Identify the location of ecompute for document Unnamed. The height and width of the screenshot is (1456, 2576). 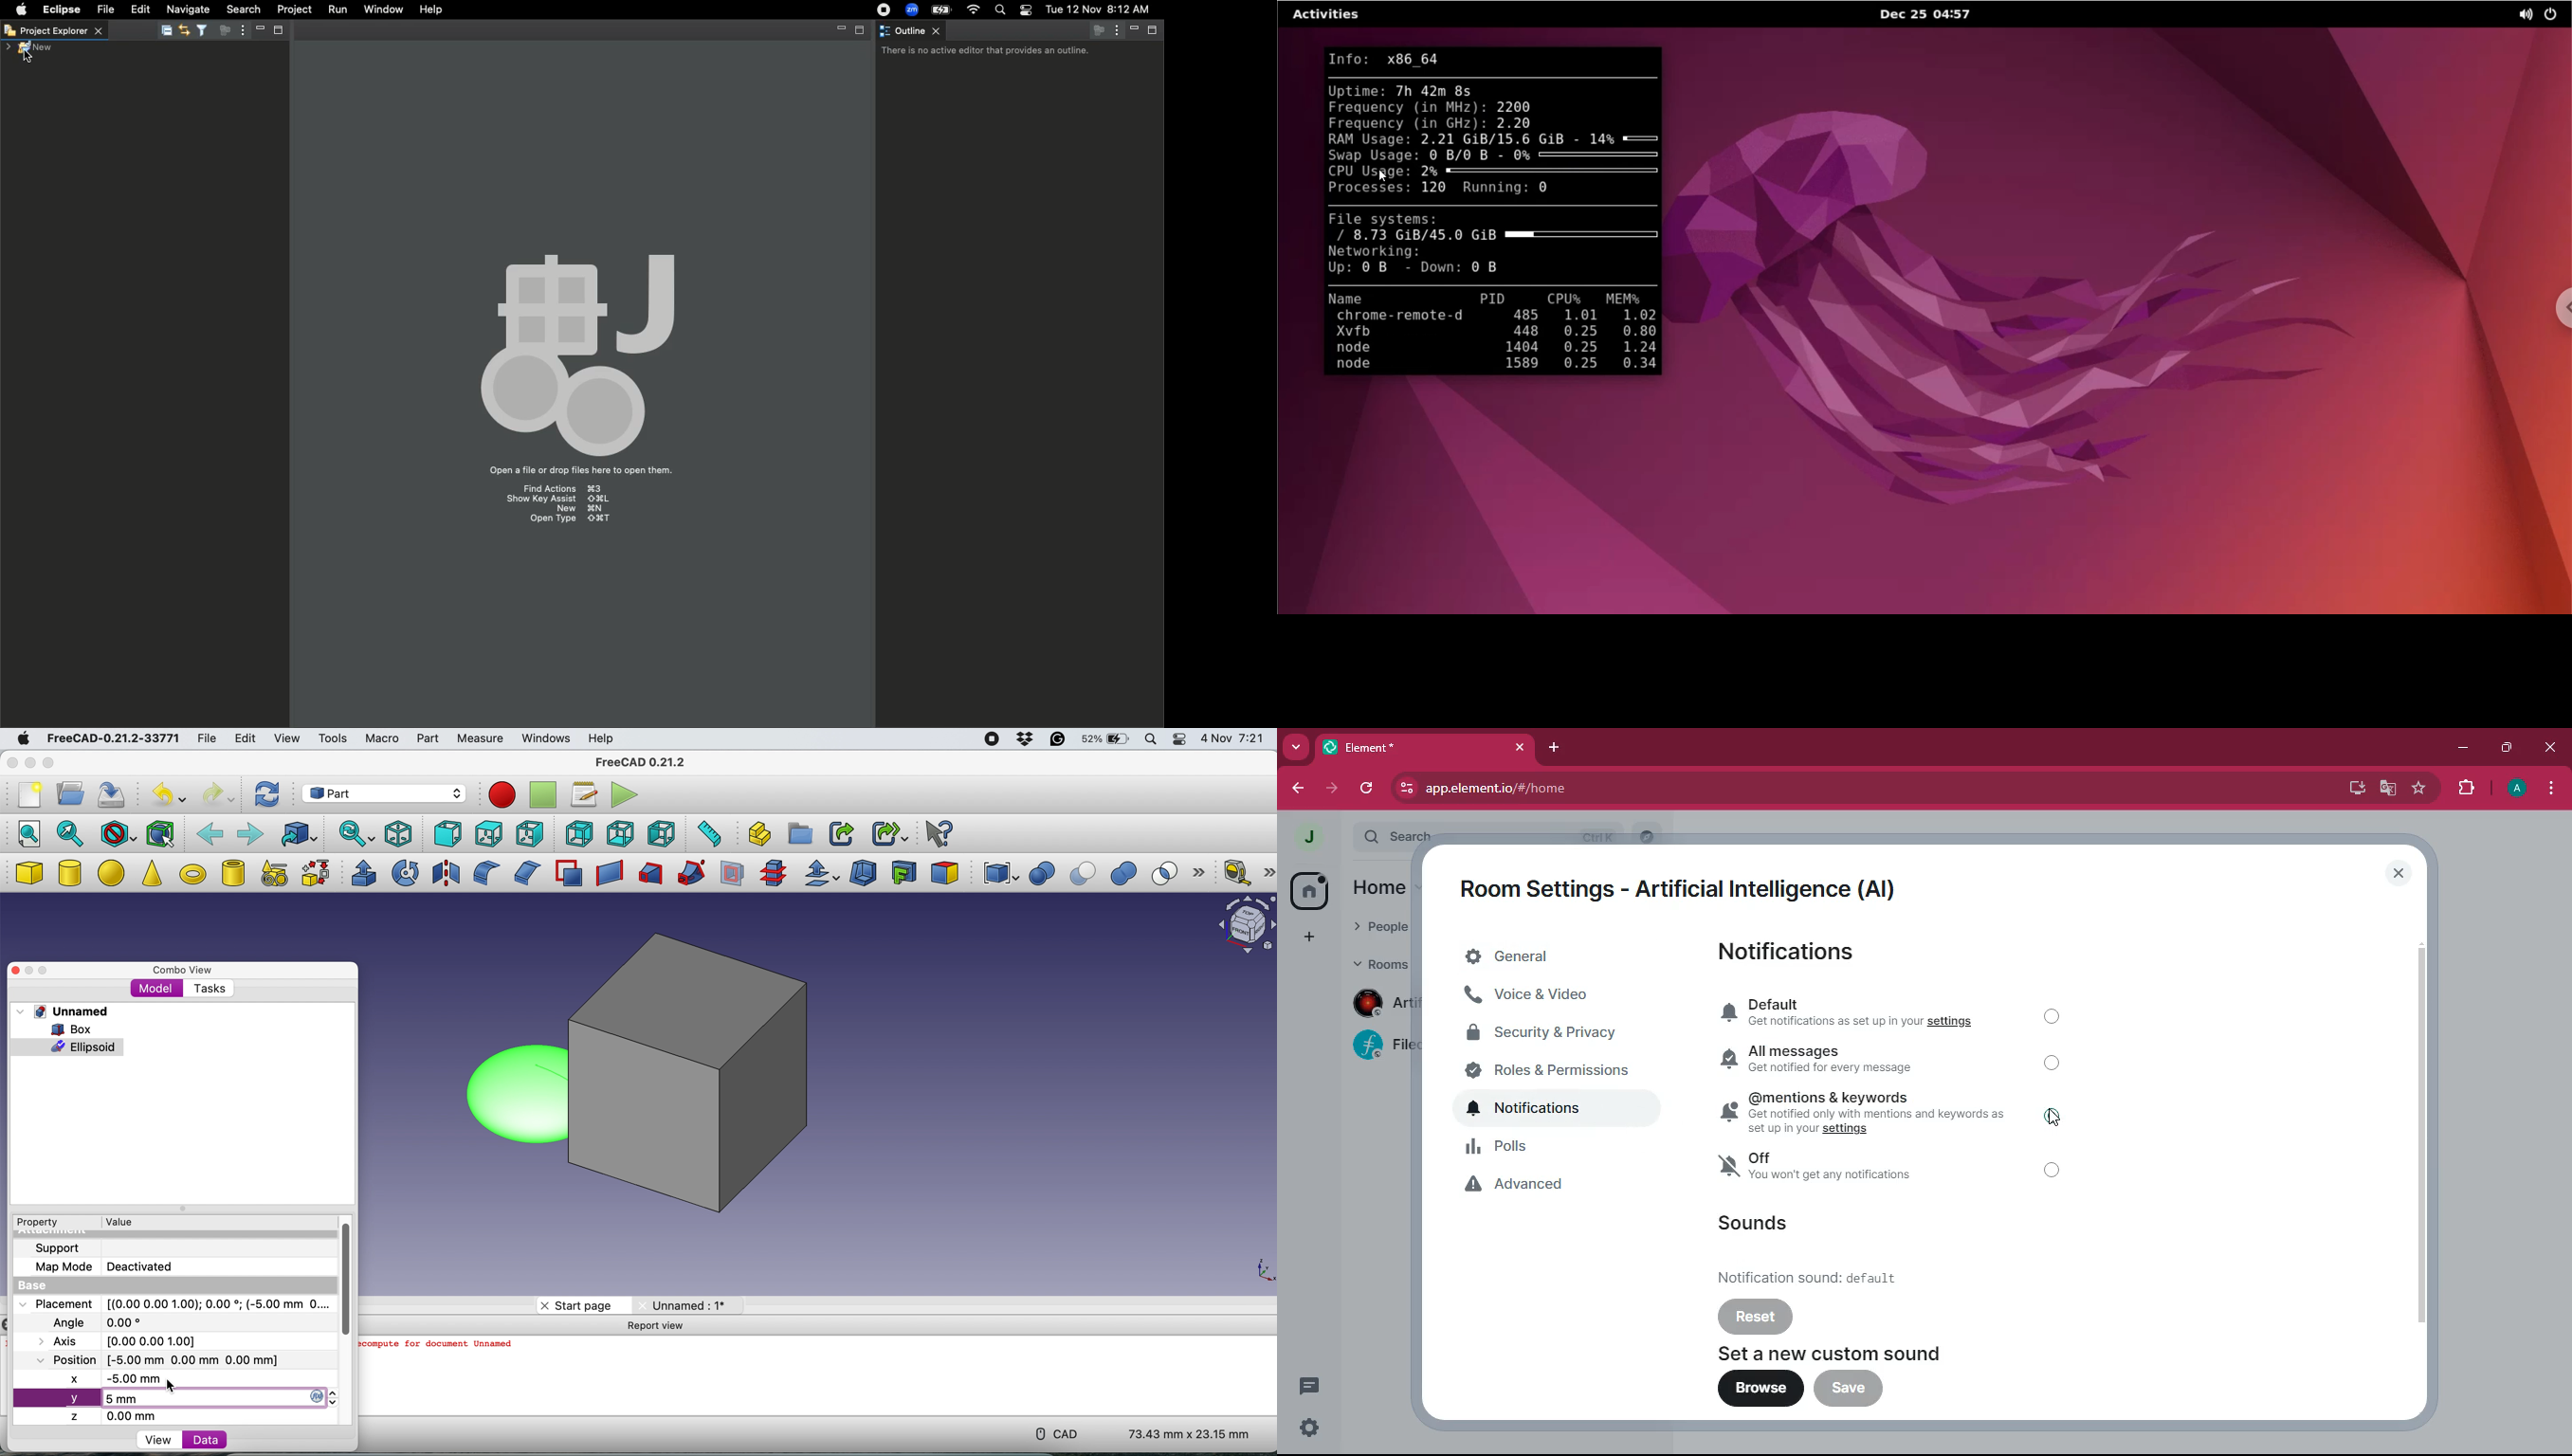
(439, 1347).